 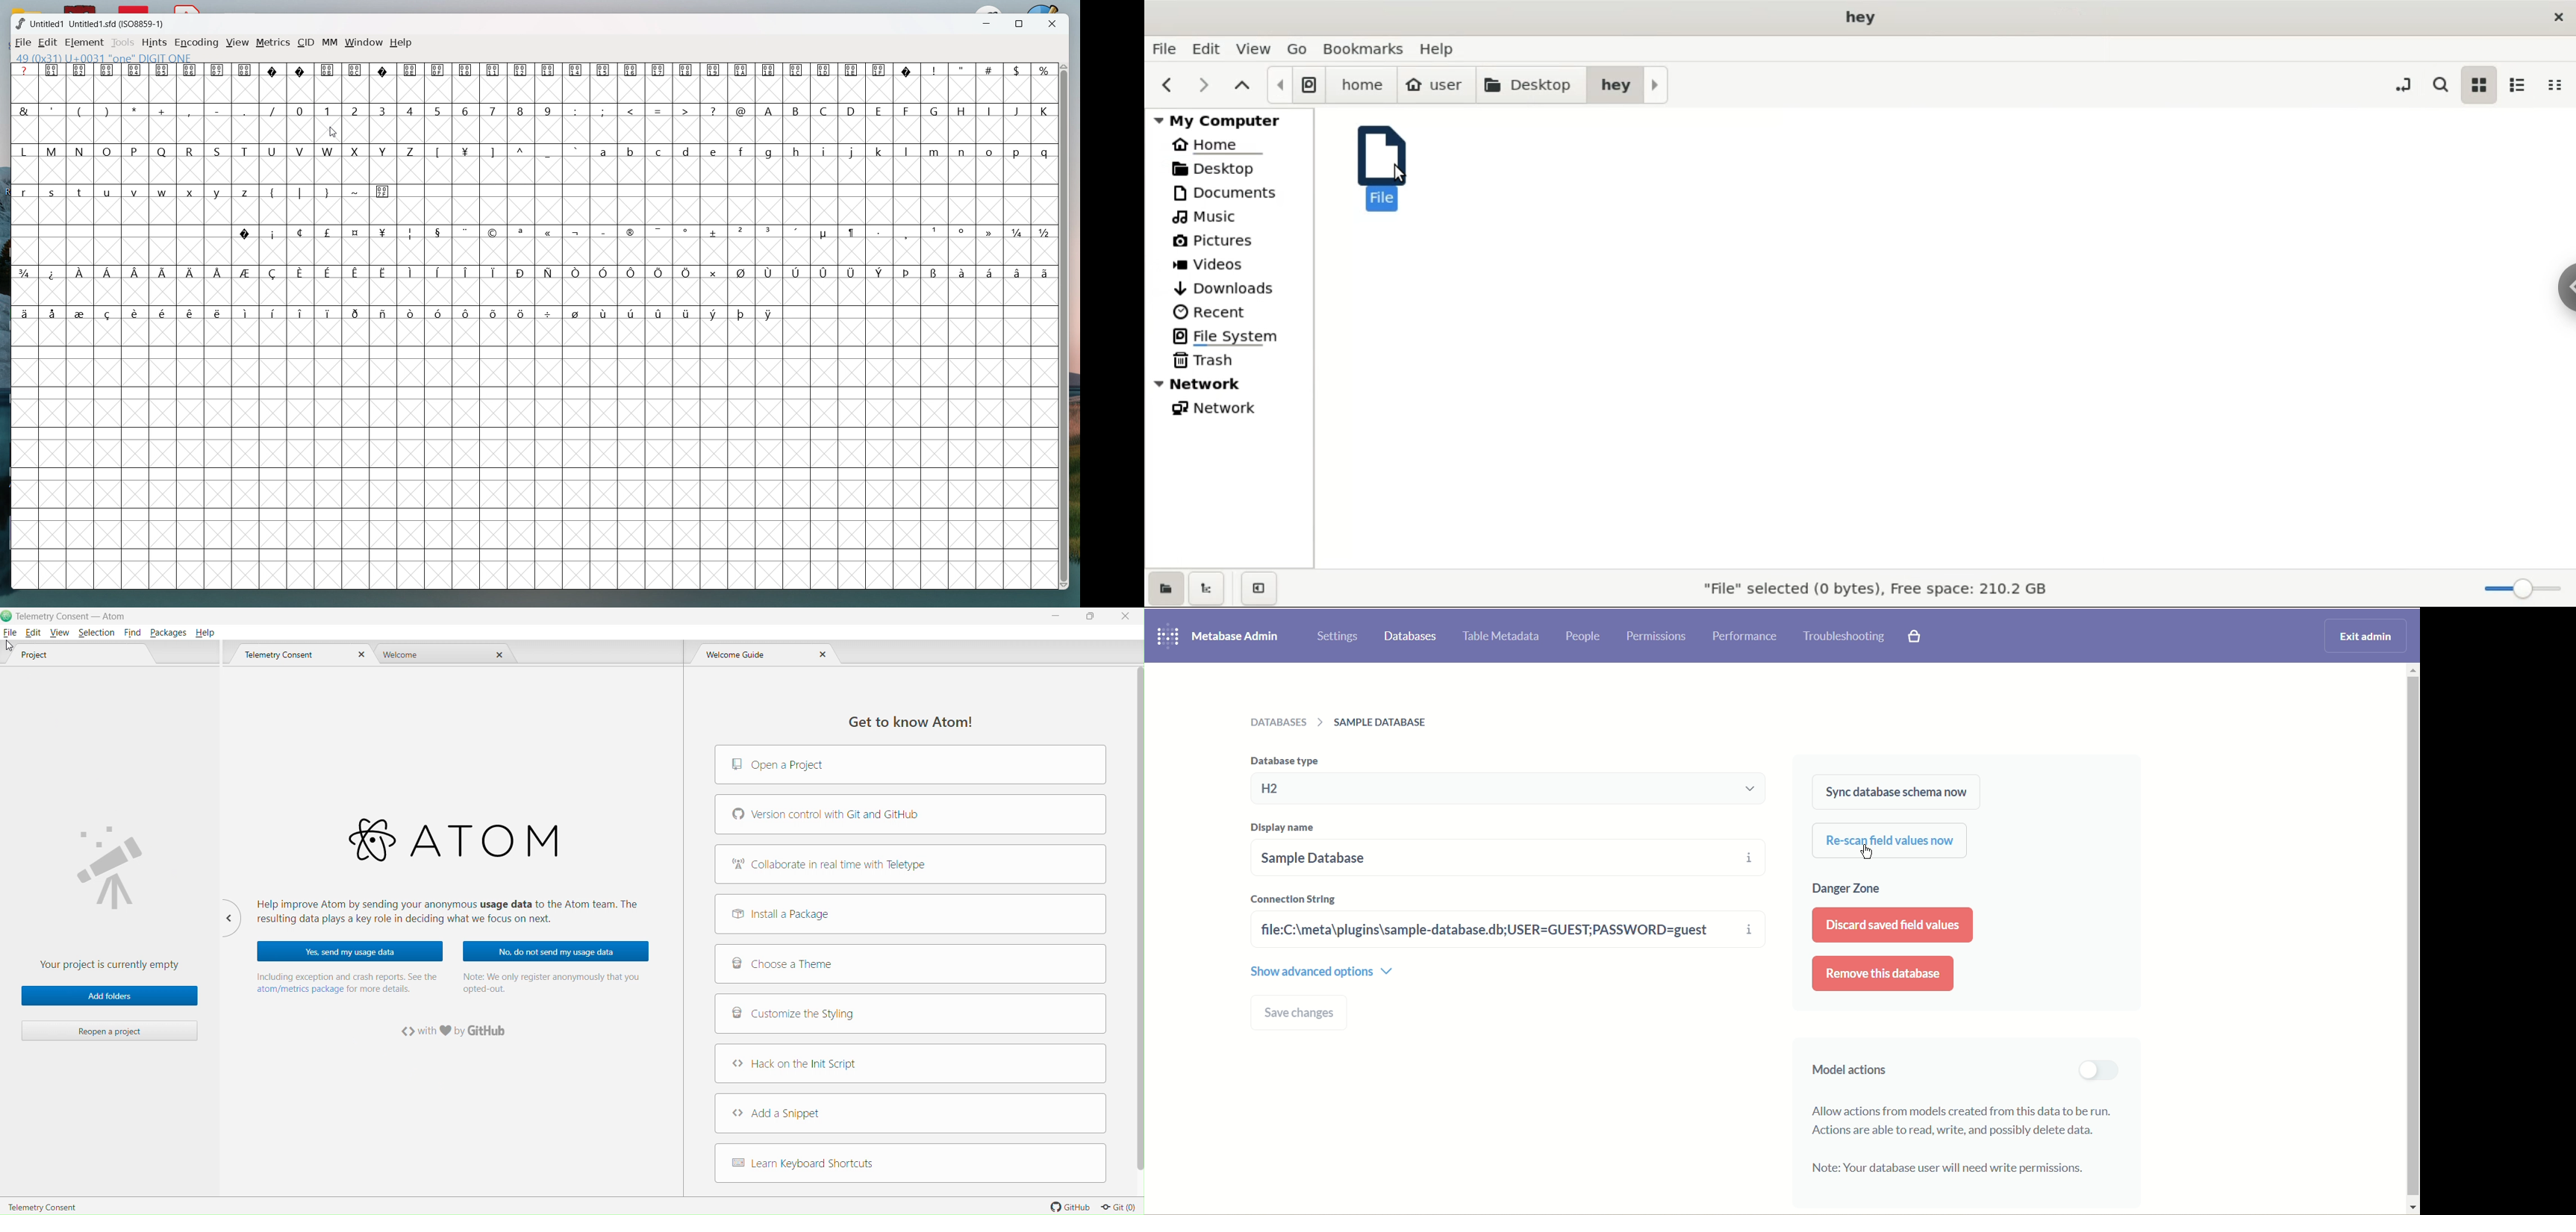 What do you see at coordinates (457, 1033) in the screenshot?
I see `<> with love by GitHub` at bounding box center [457, 1033].